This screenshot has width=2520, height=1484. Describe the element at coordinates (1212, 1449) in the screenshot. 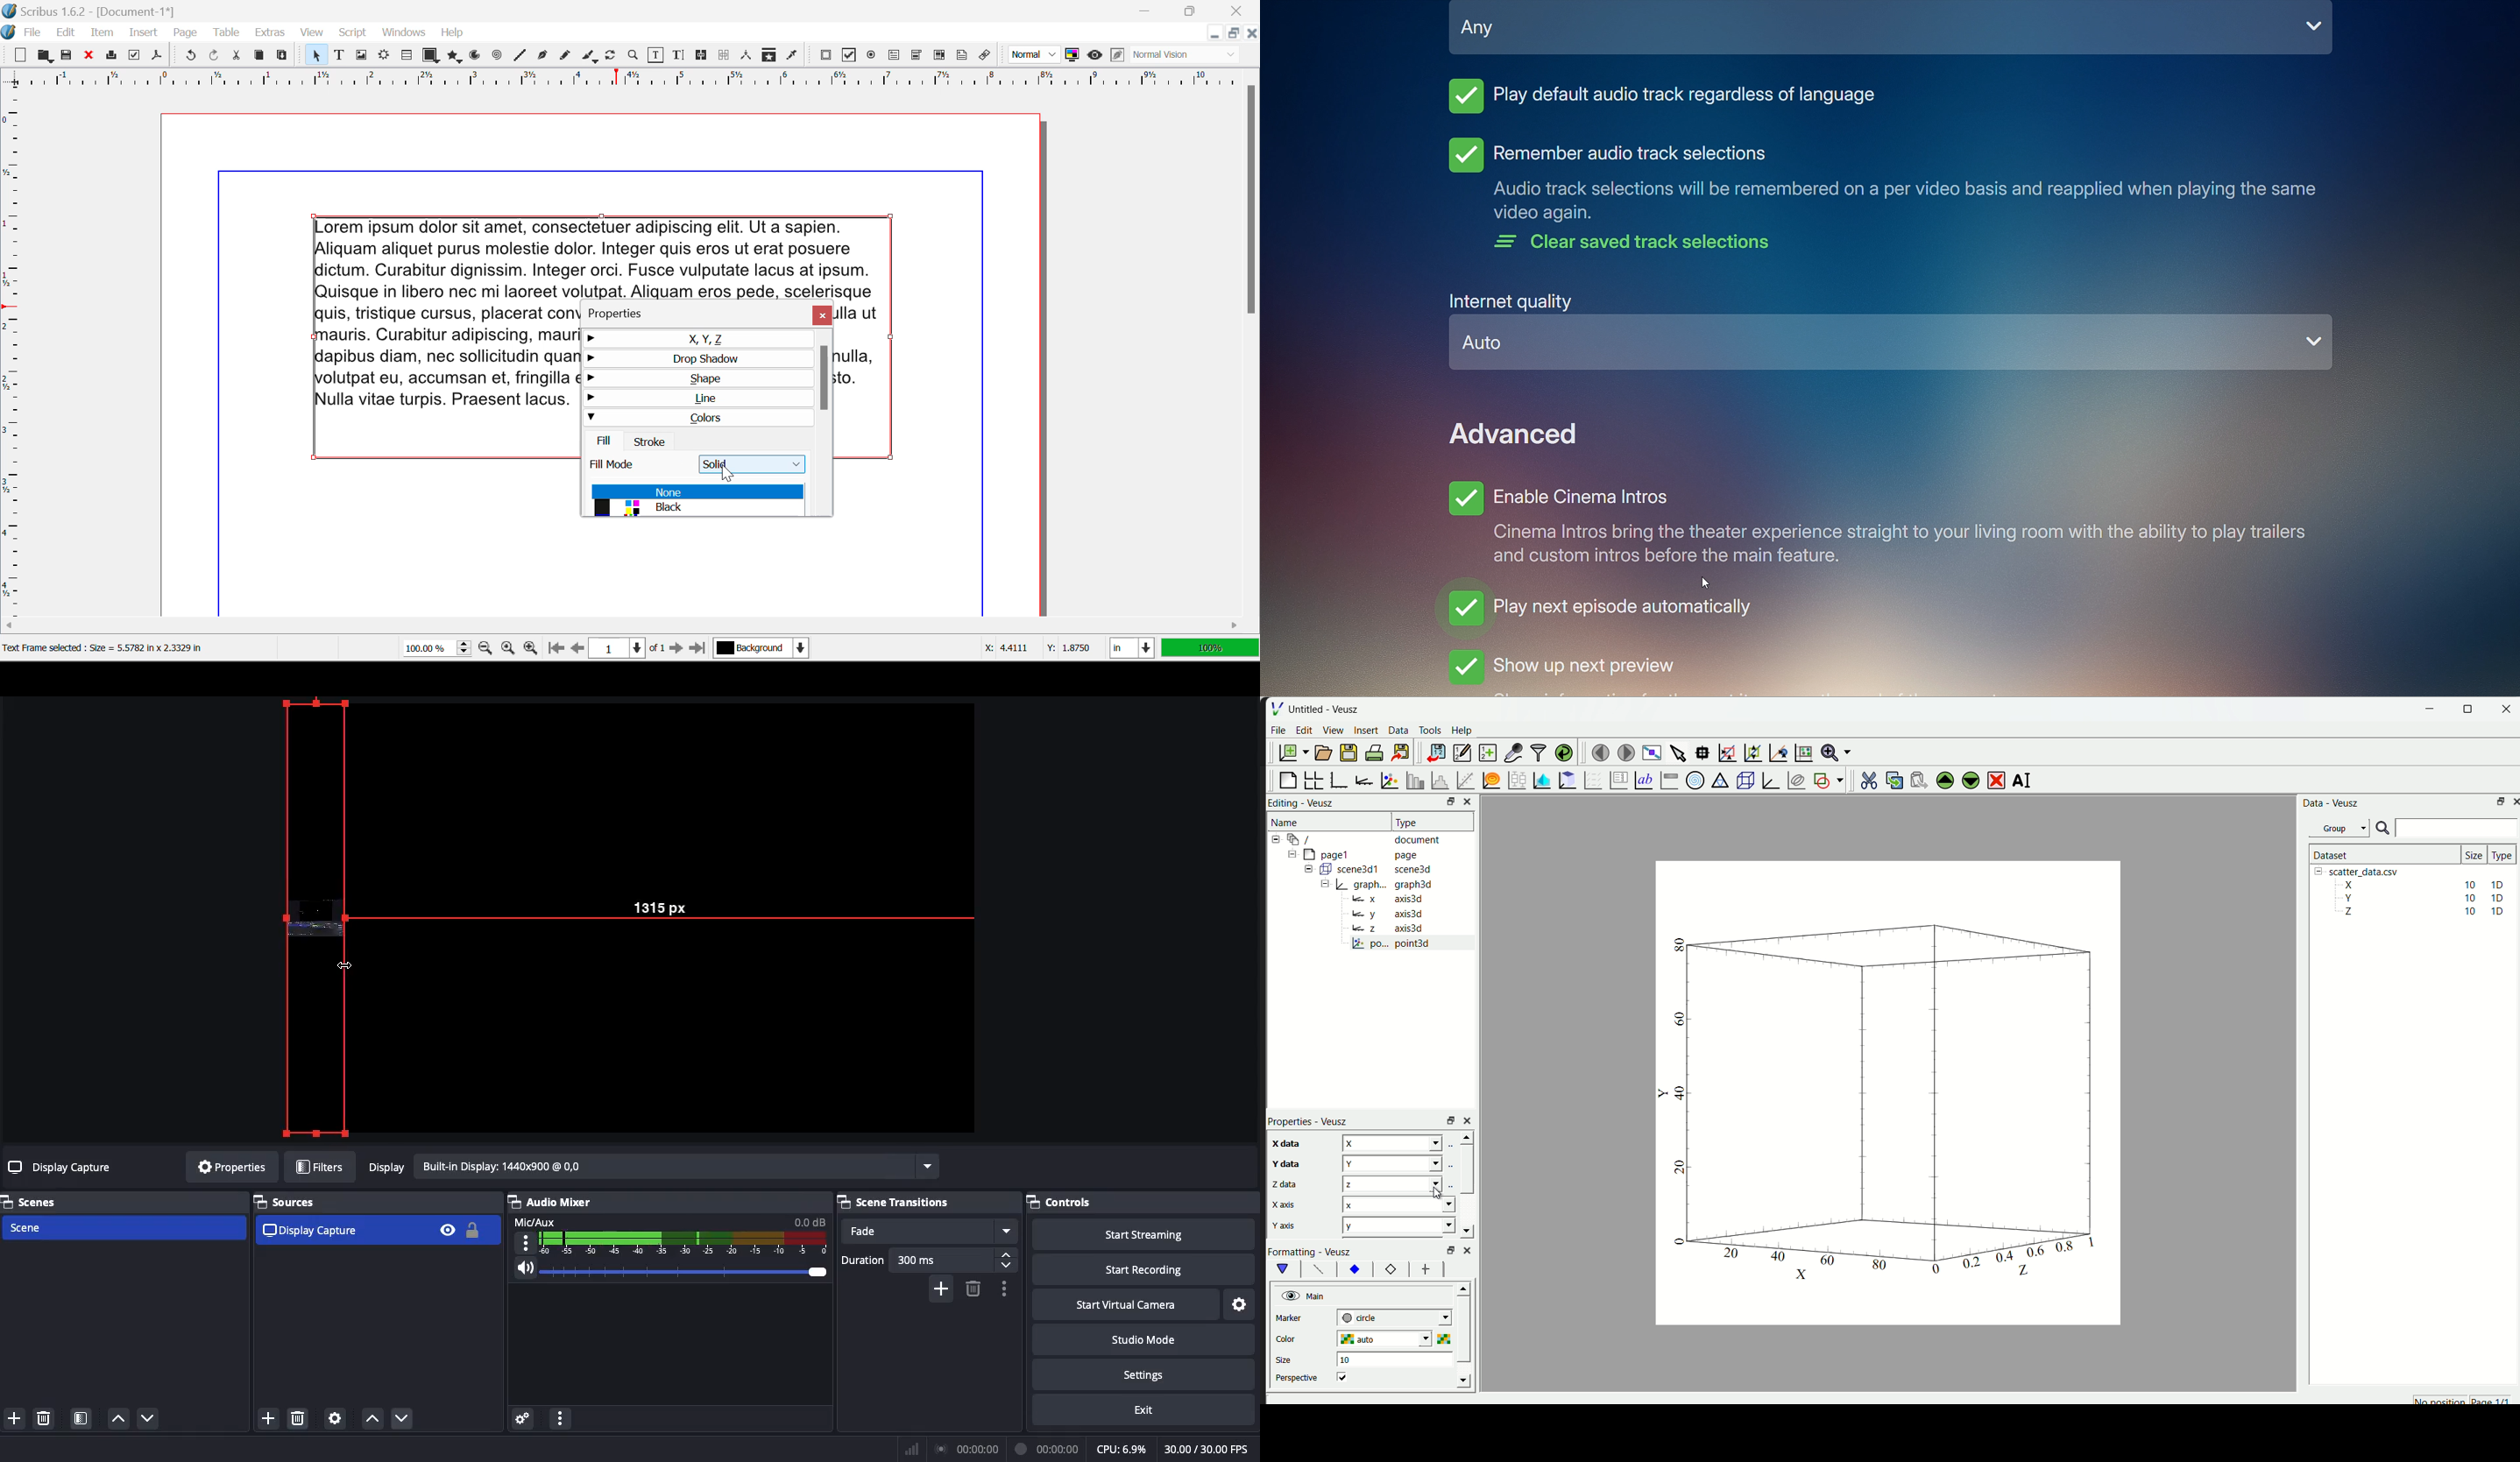

I see `FPS` at that location.